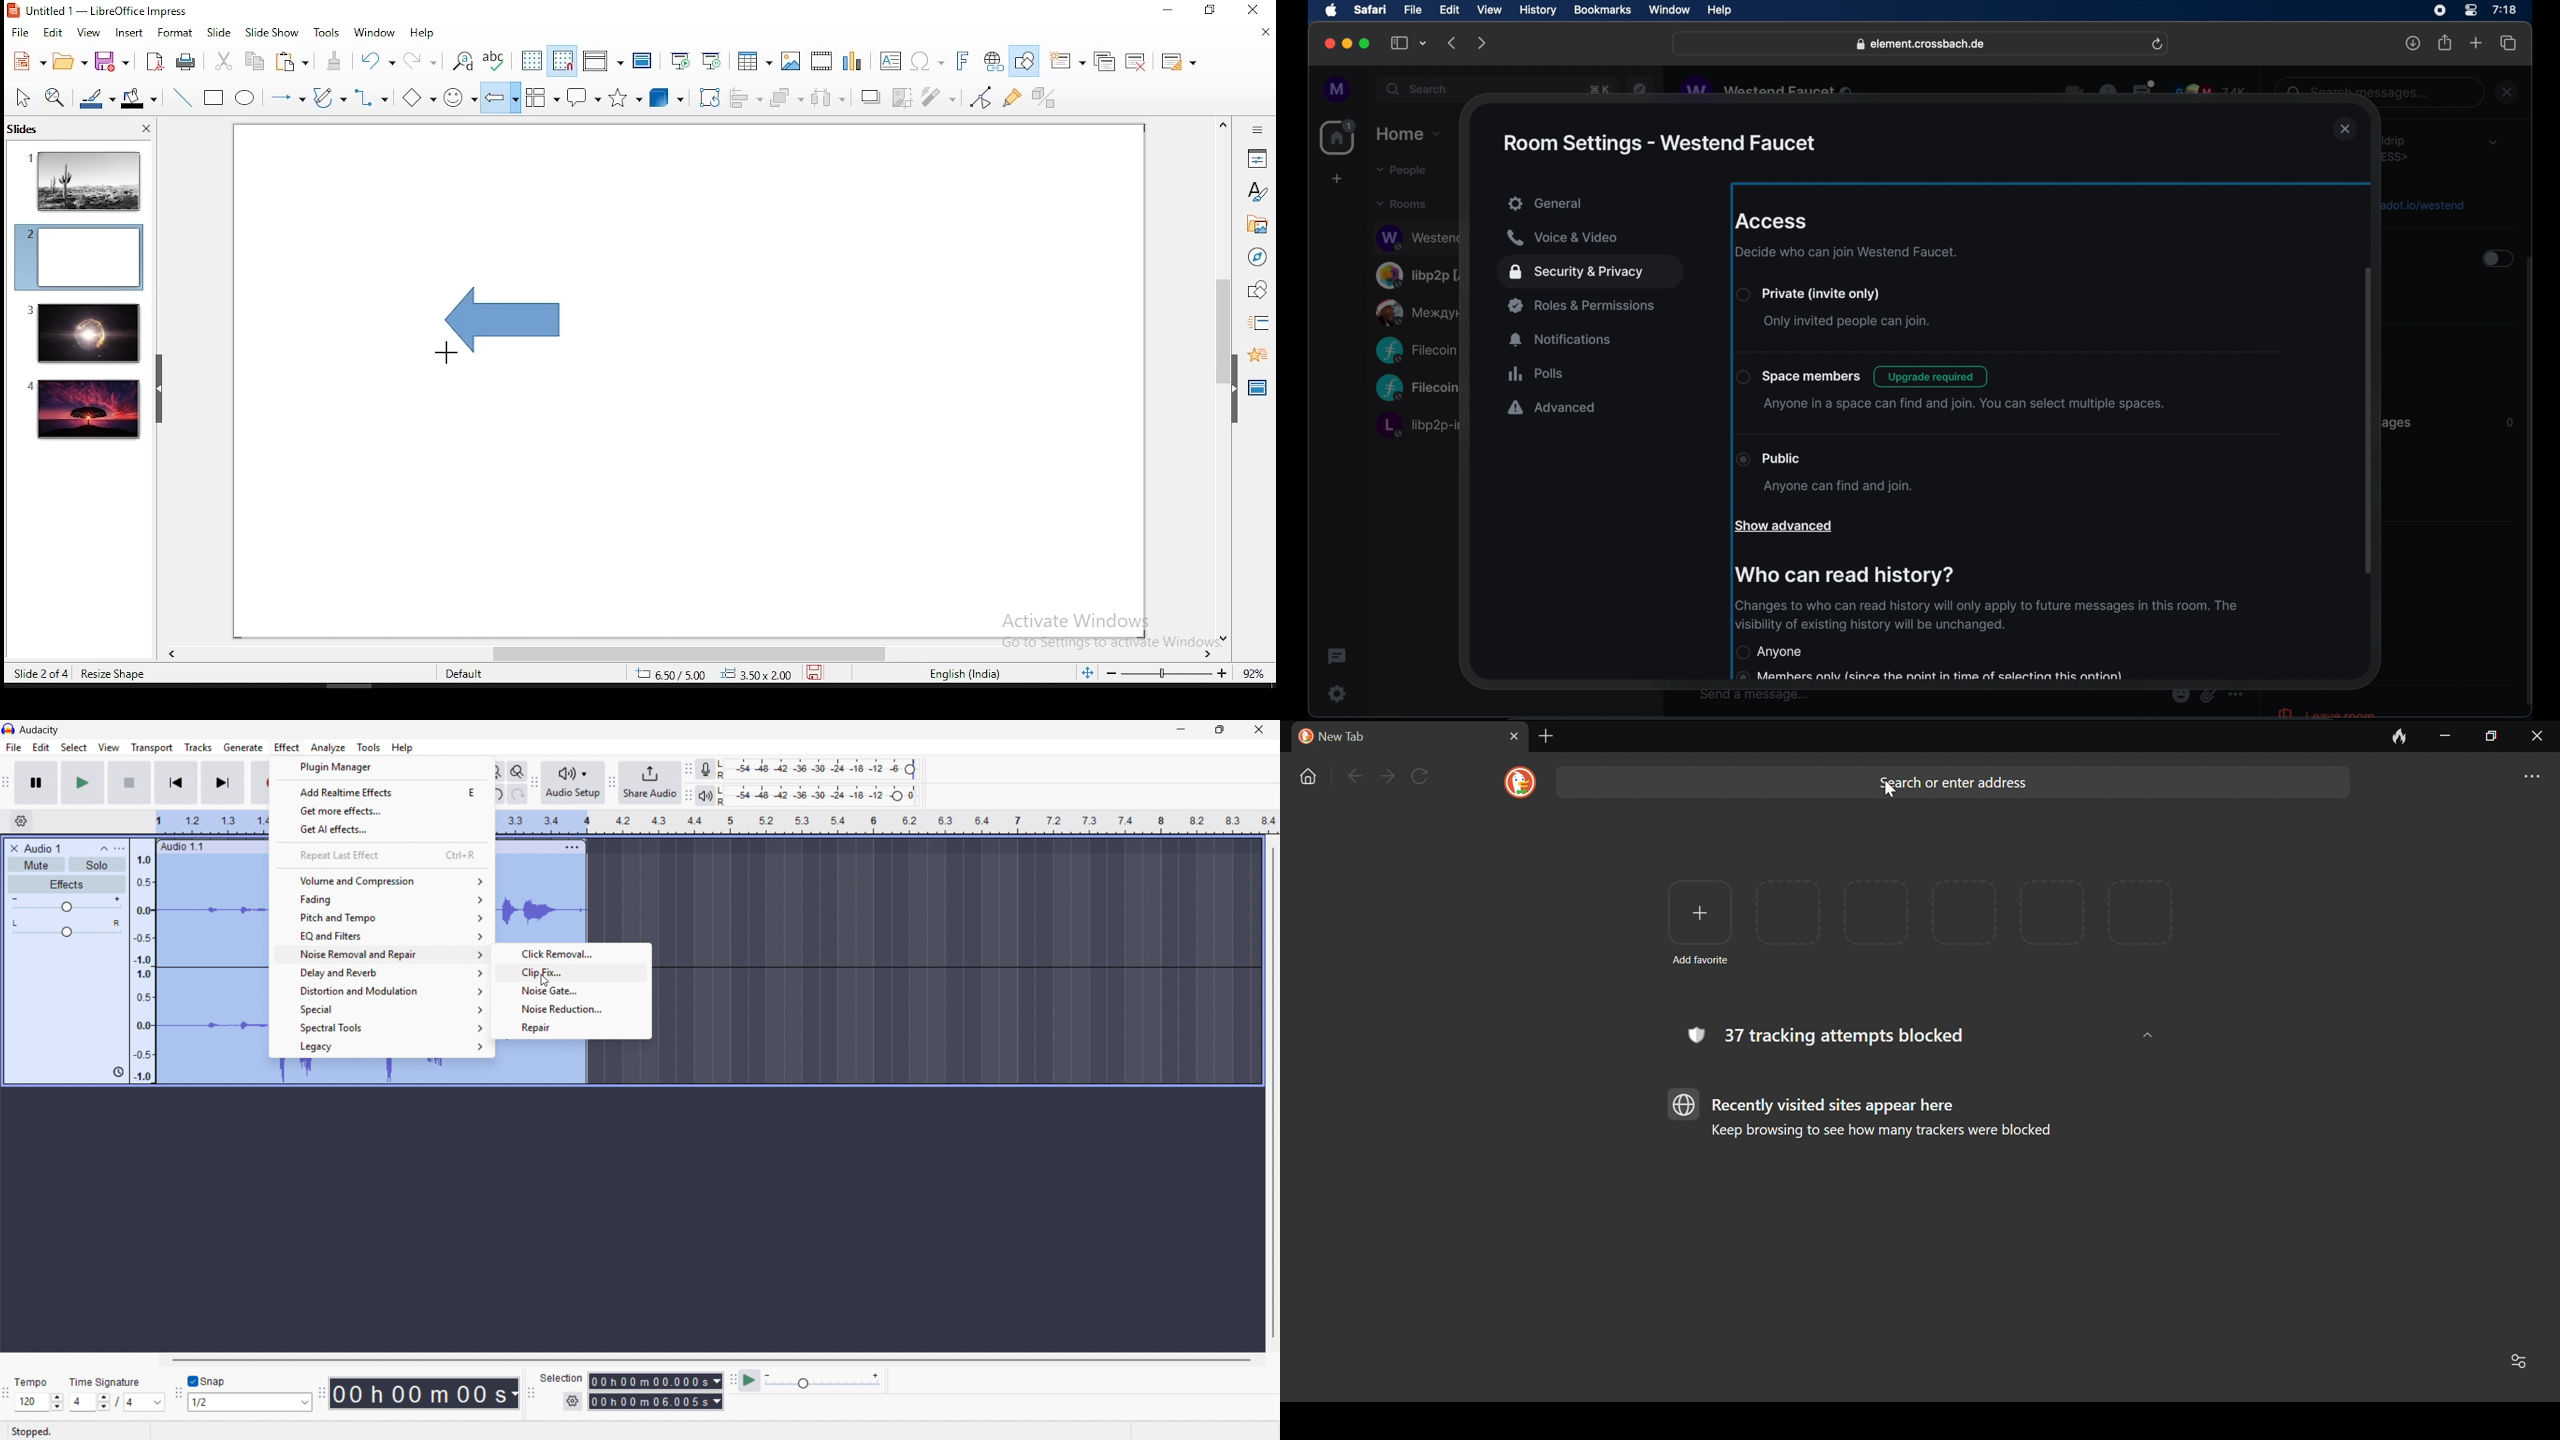 This screenshot has width=2576, height=1456. What do you see at coordinates (1328, 44) in the screenshot?
I see `close` at bounding box center [1328, 44].